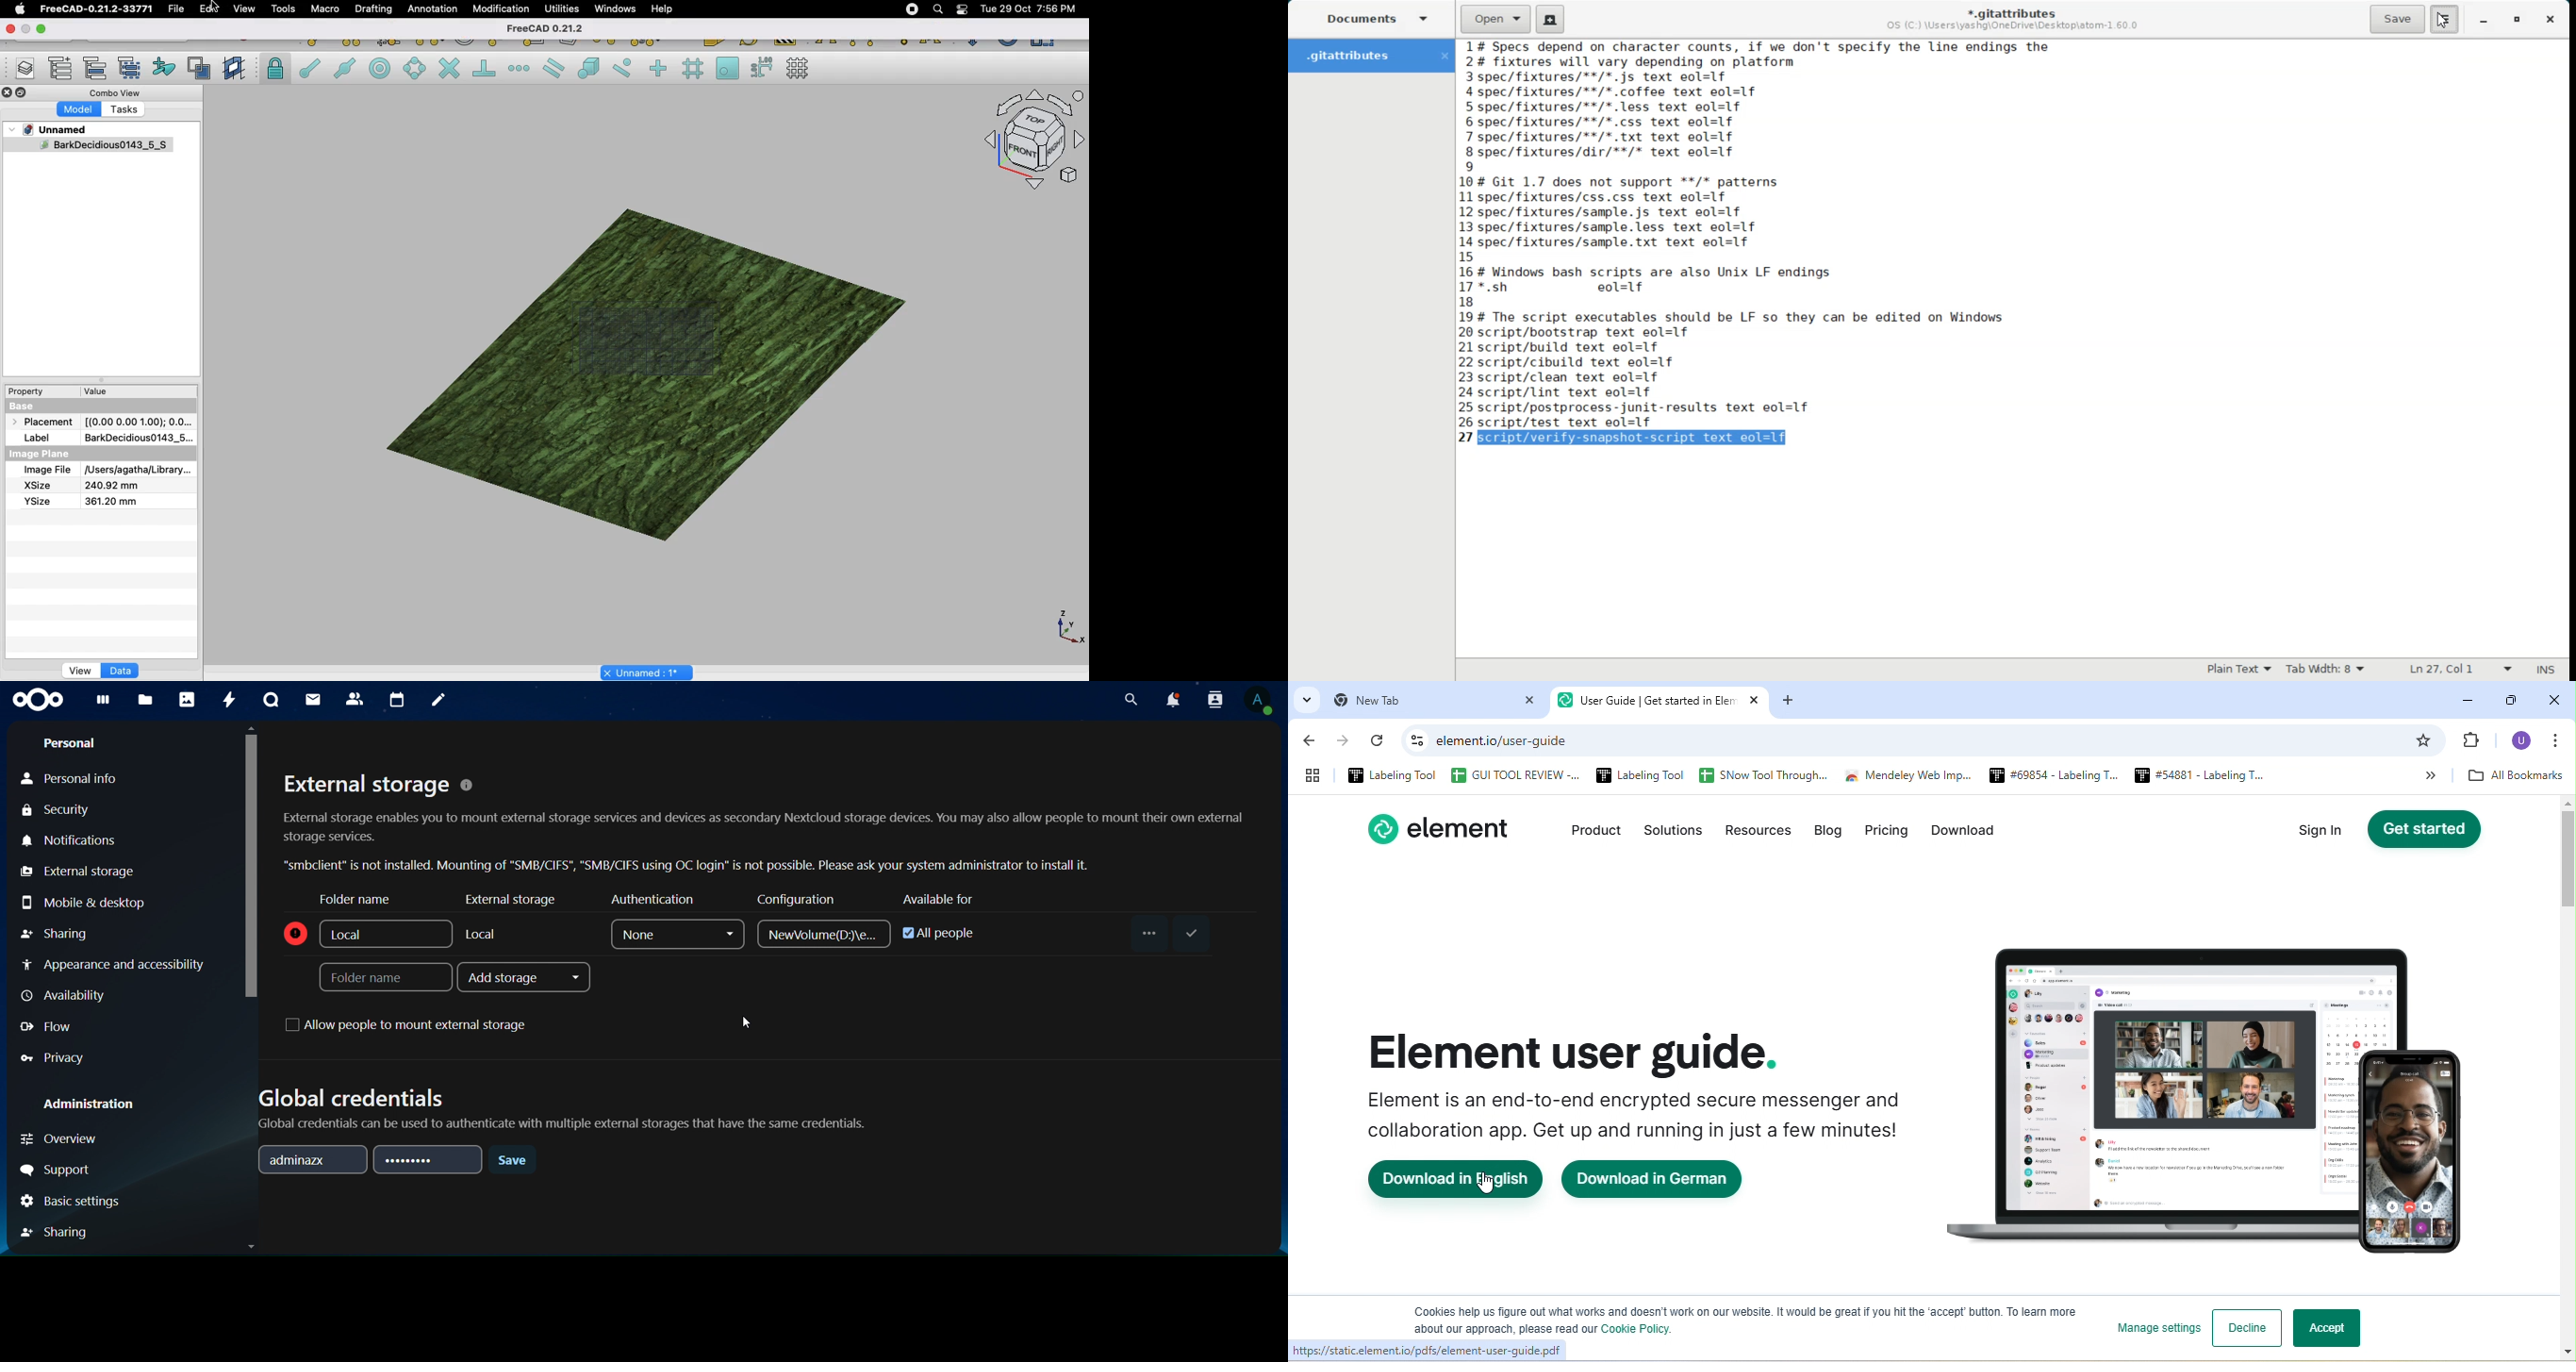 The width and height of the screenshot is (2576, 1372). I want to click on *.gitattributes, so click(2009, 10).